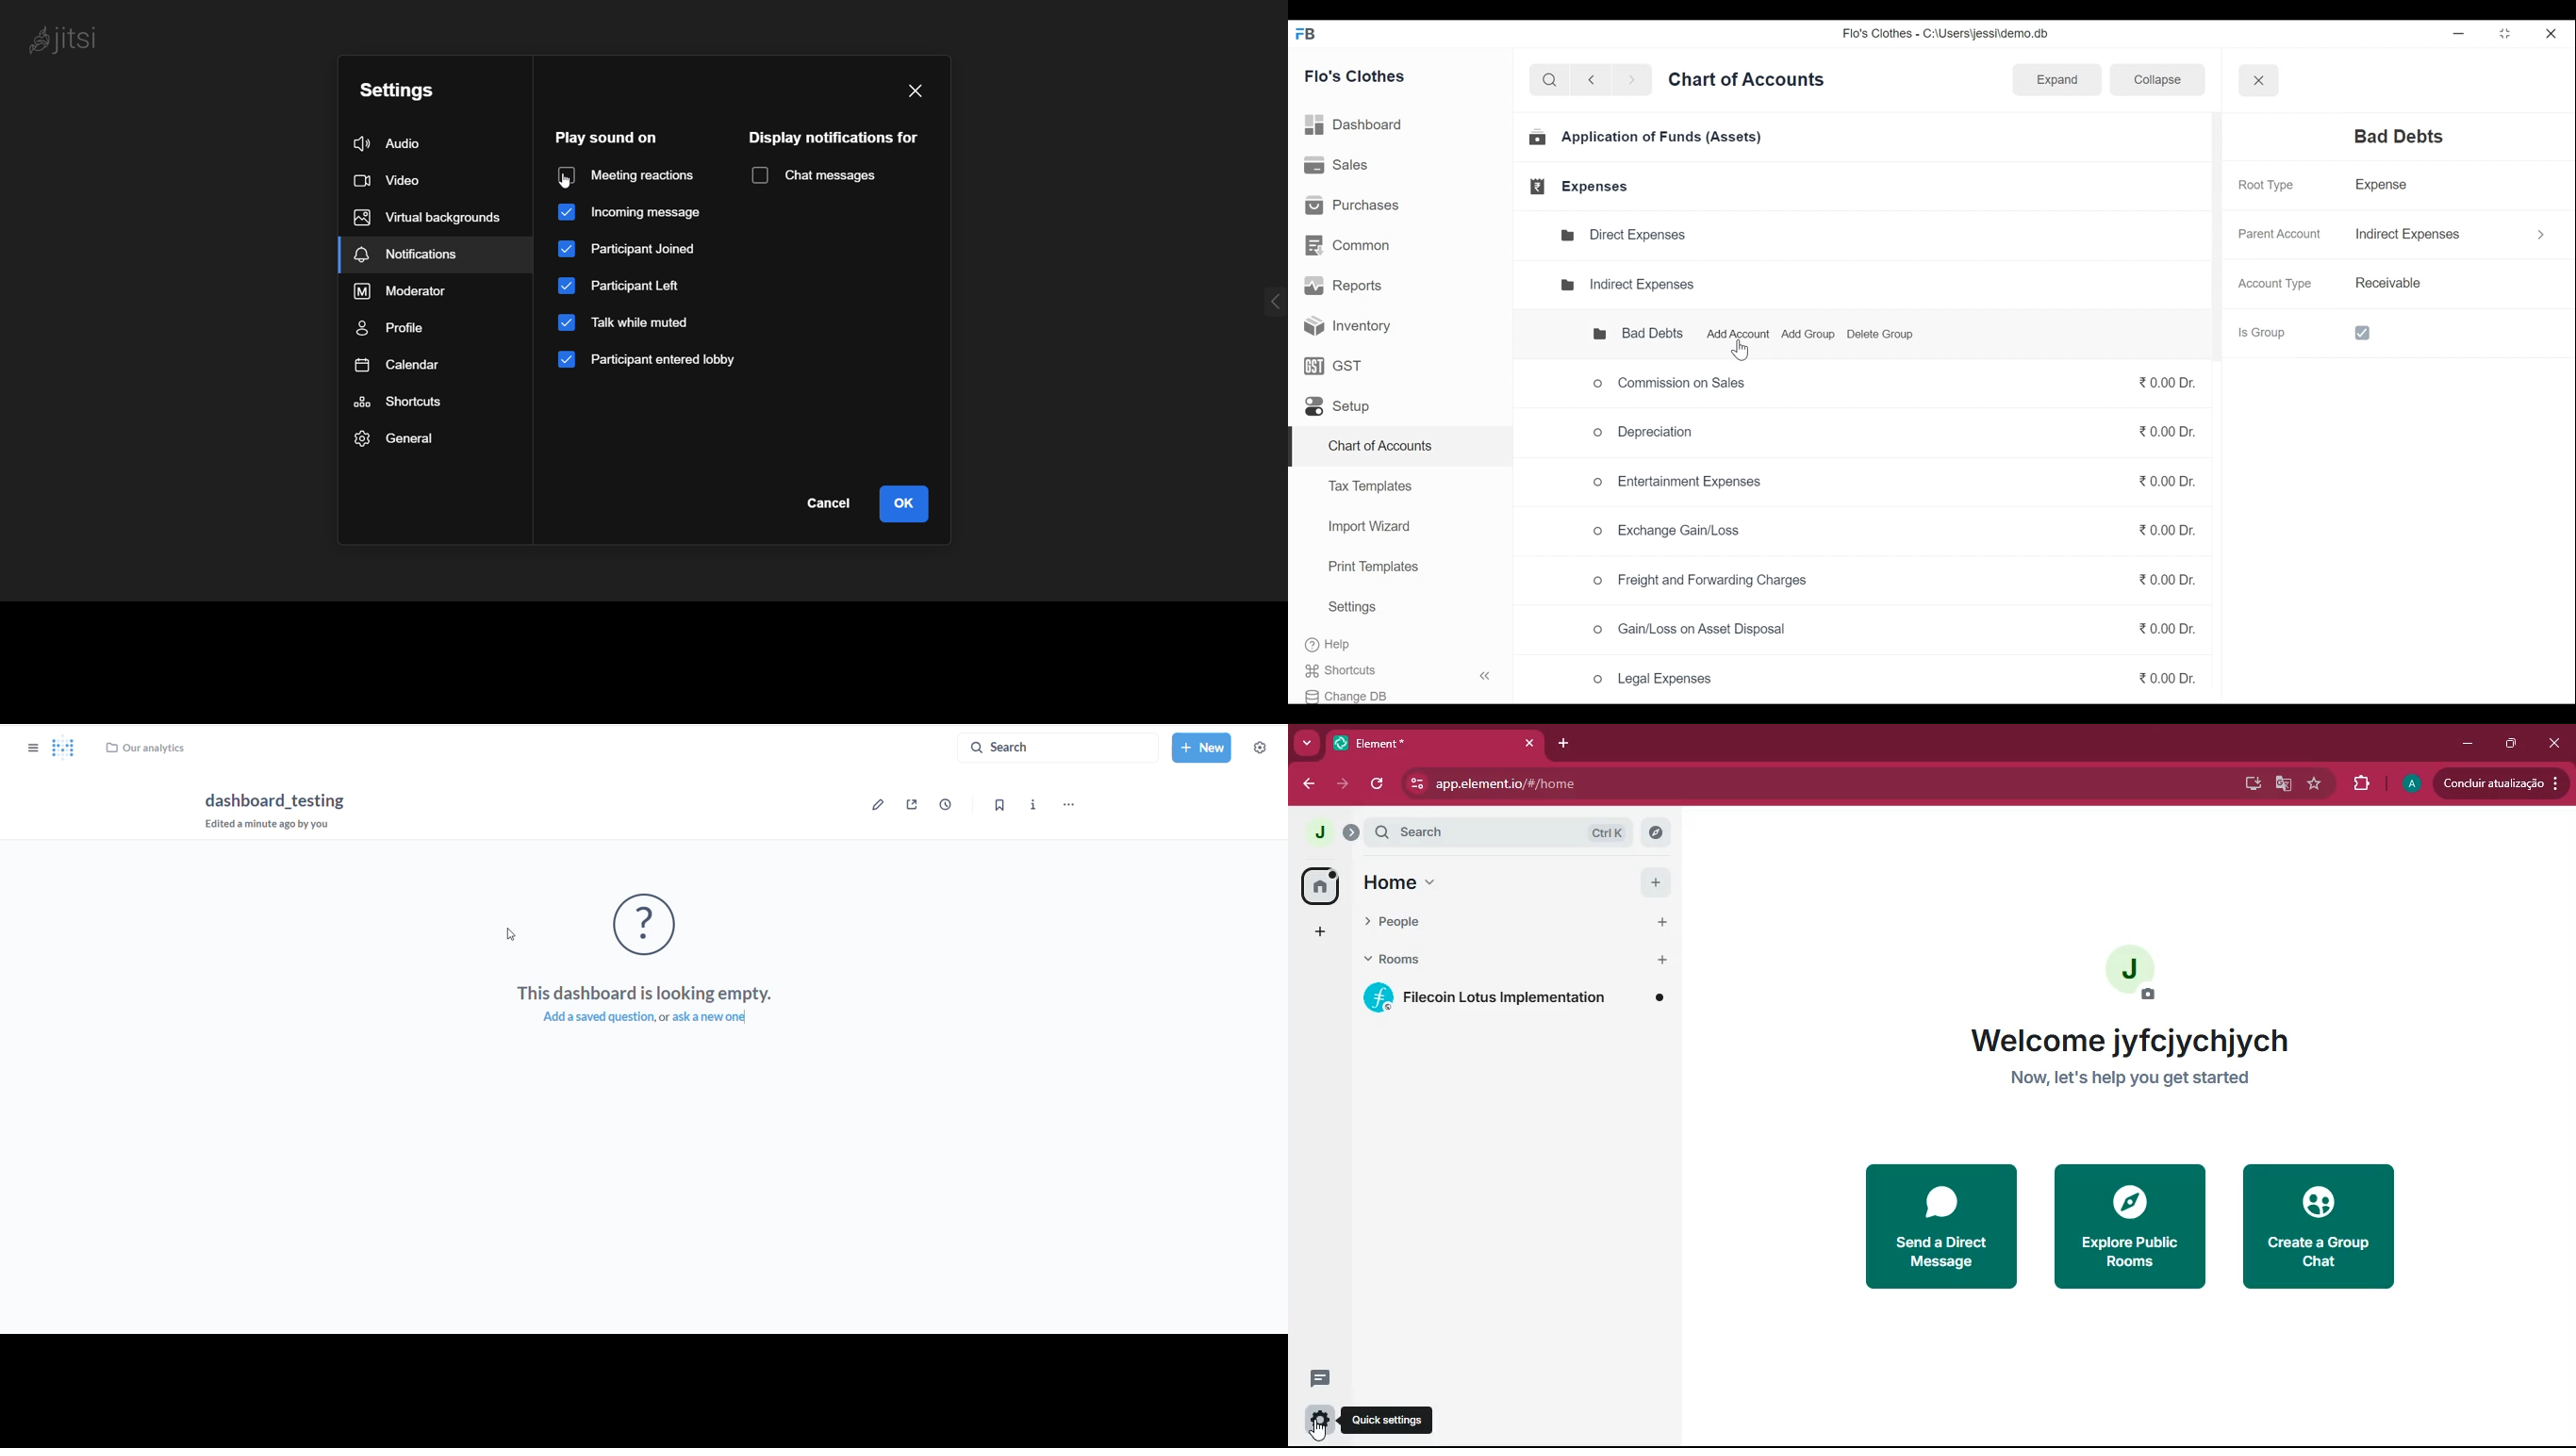 The height and width of the screenshot is (1456, 2576). I want to click on home, so click(1417, 881).